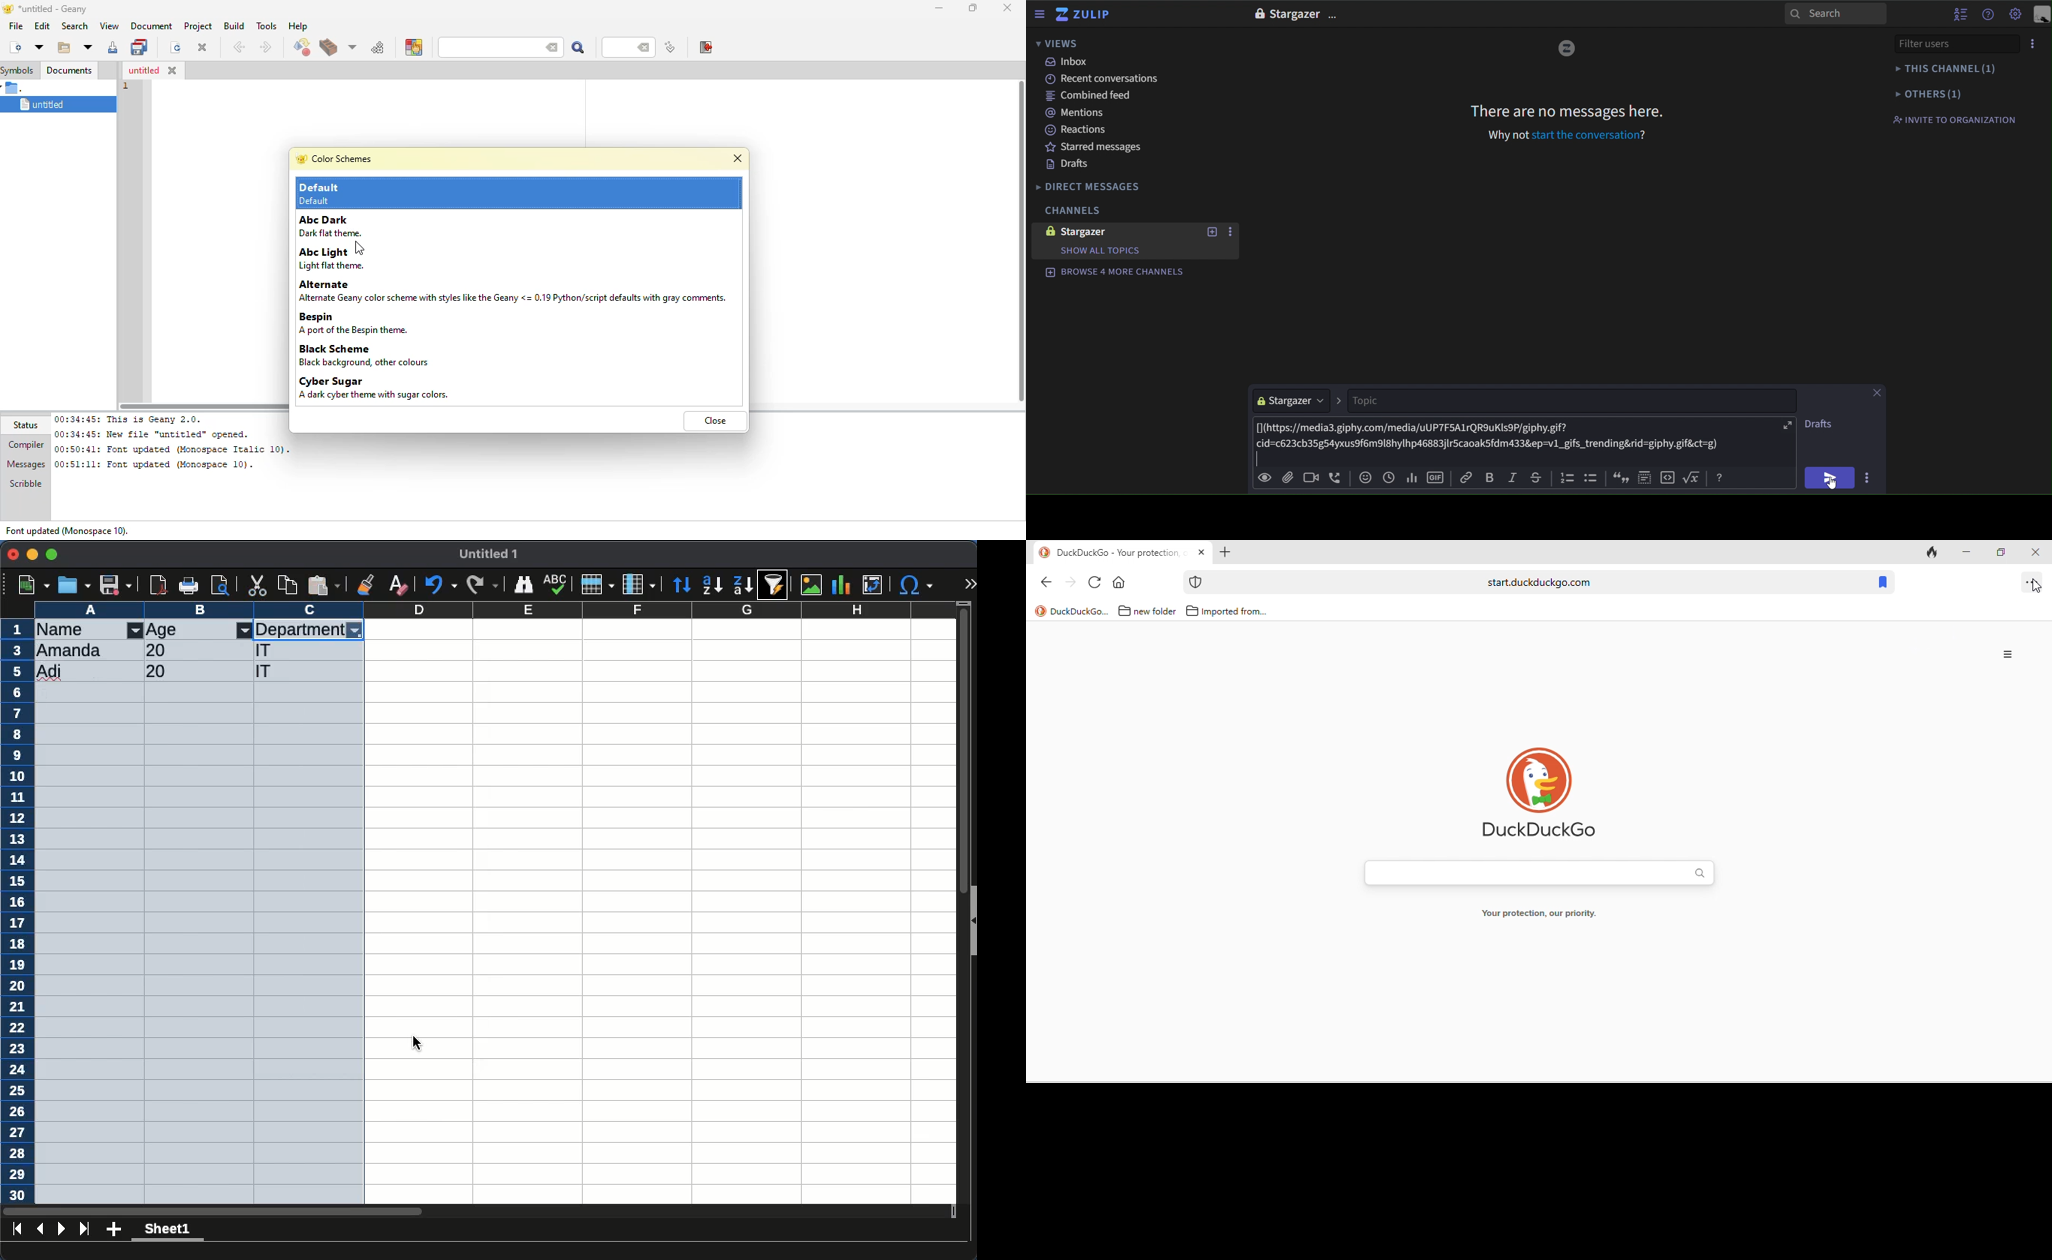 The image size is (2072, 1260). What do you see at coordinates (1292, 401) in the screenshot?
I see `stargazer` at bounding box center [1292, 401].